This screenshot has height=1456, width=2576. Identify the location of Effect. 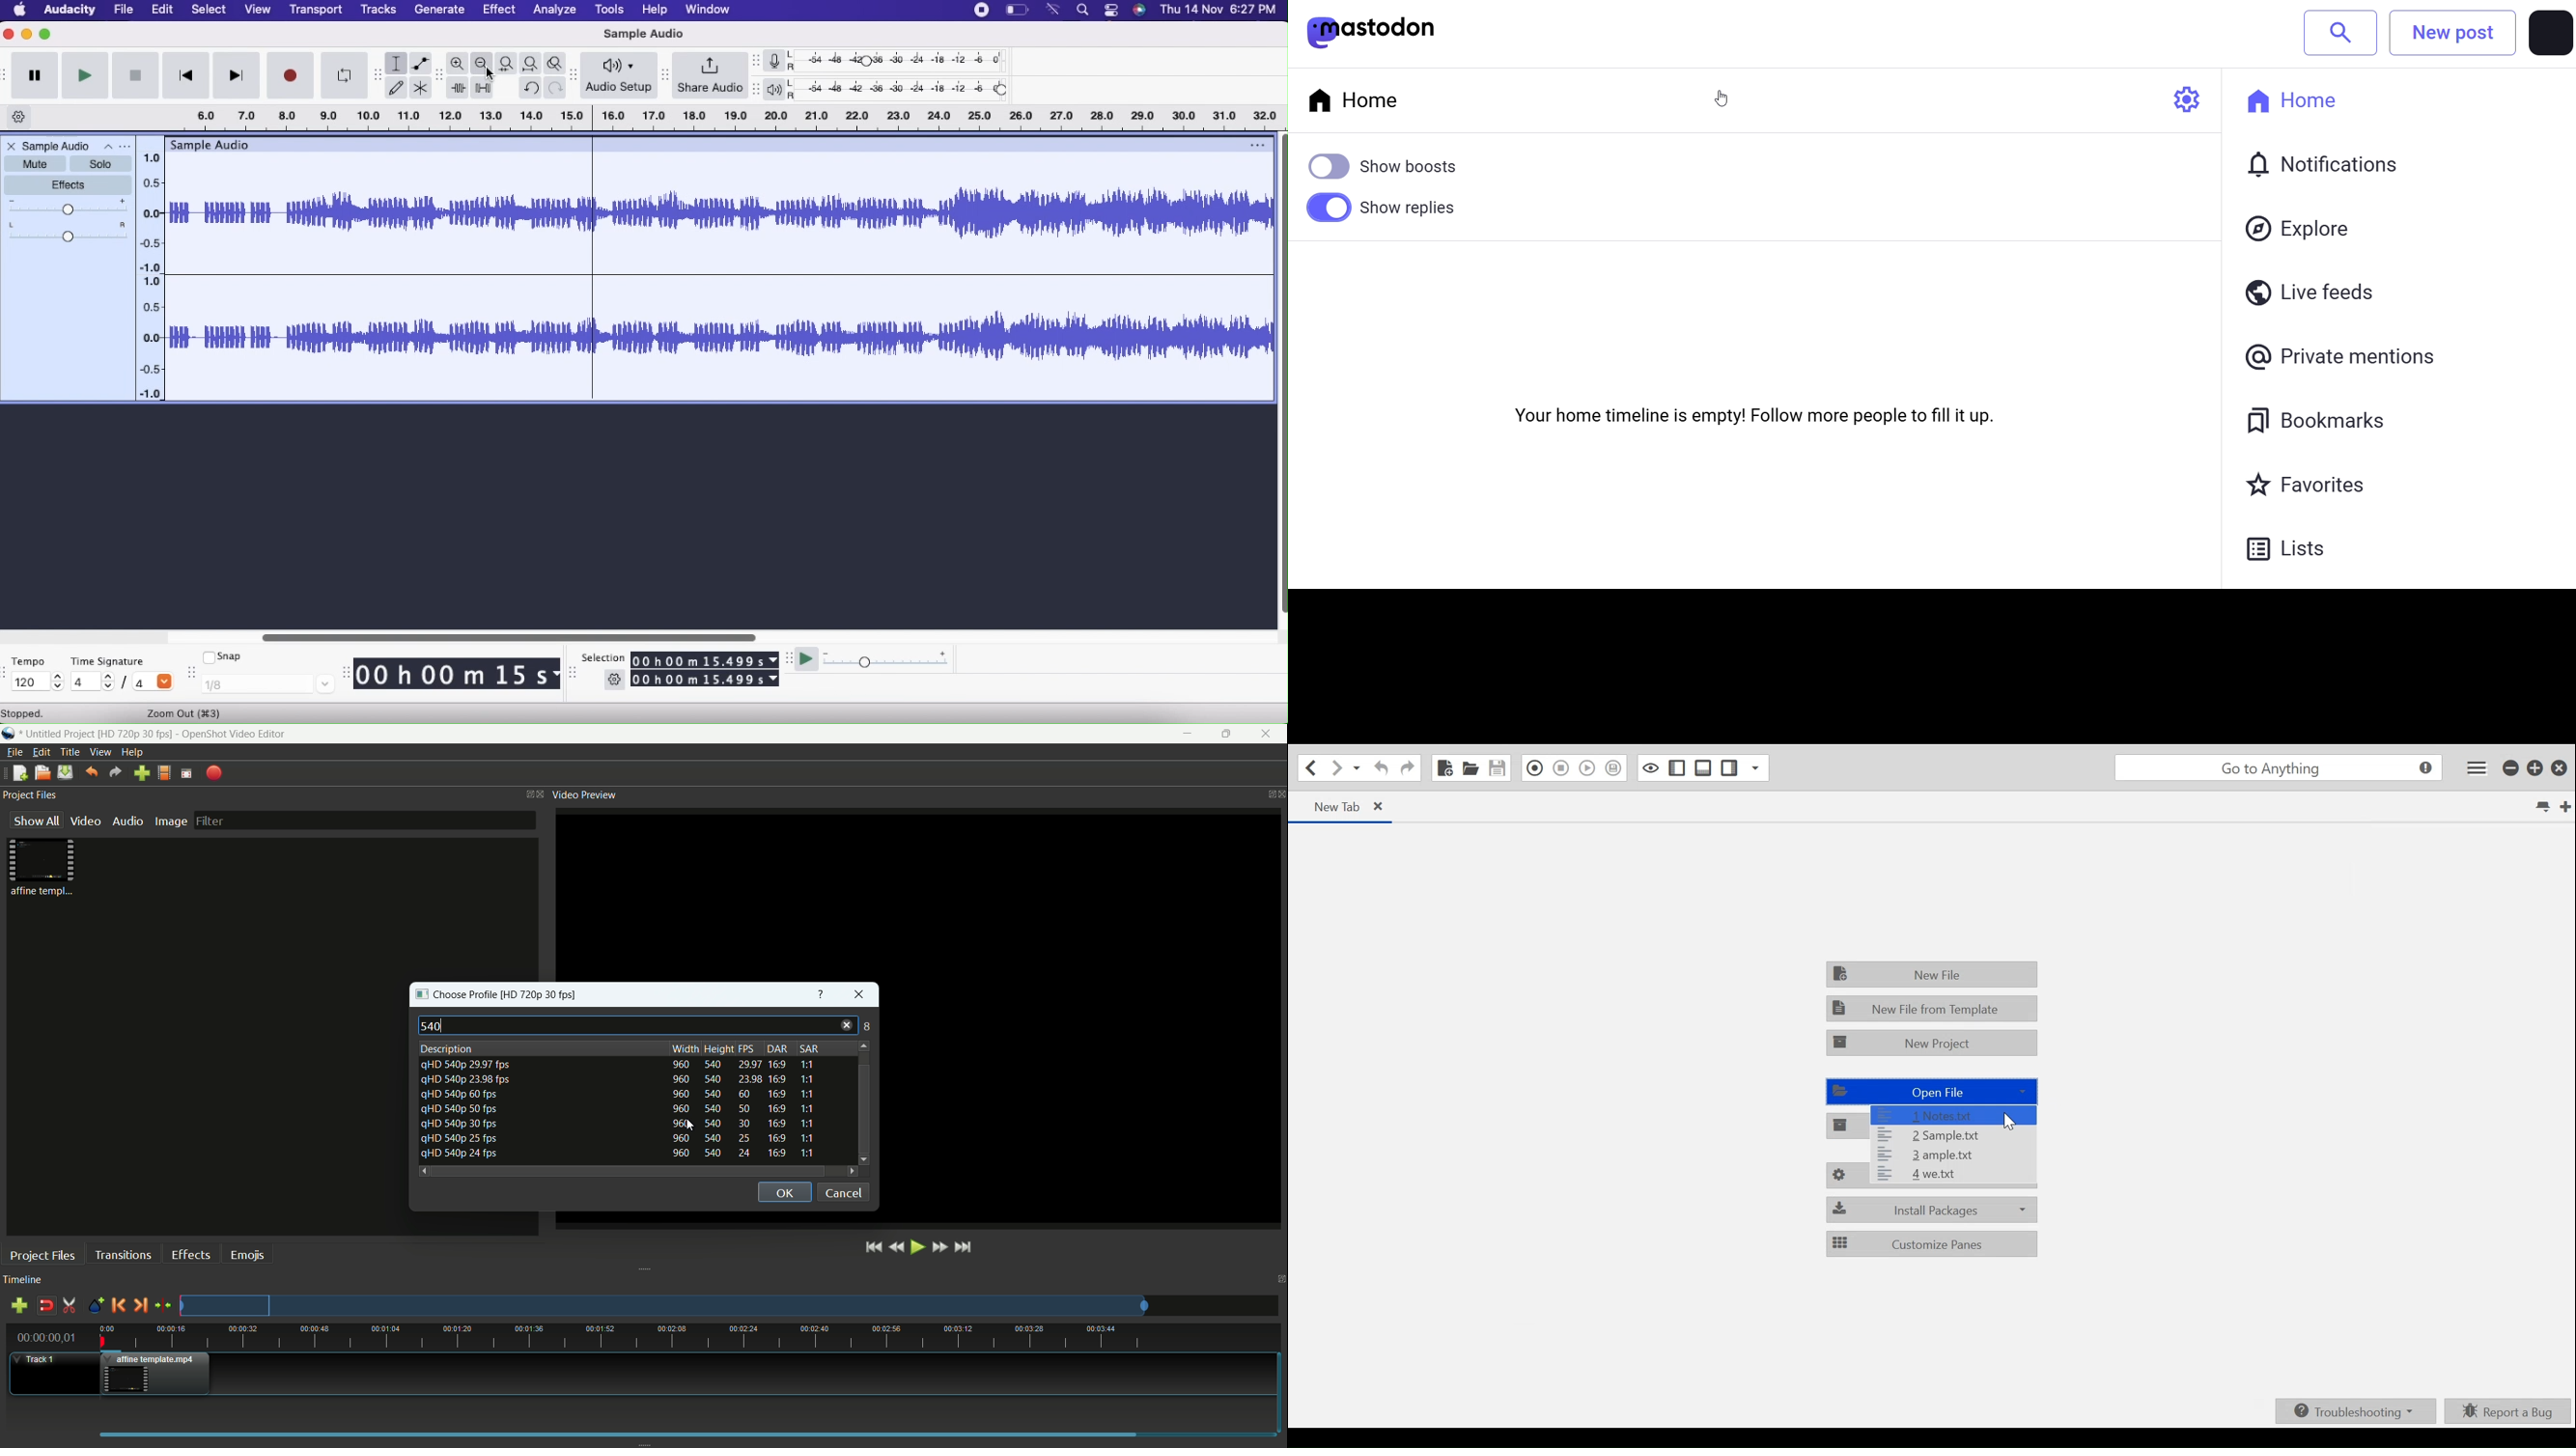
(498, 11).